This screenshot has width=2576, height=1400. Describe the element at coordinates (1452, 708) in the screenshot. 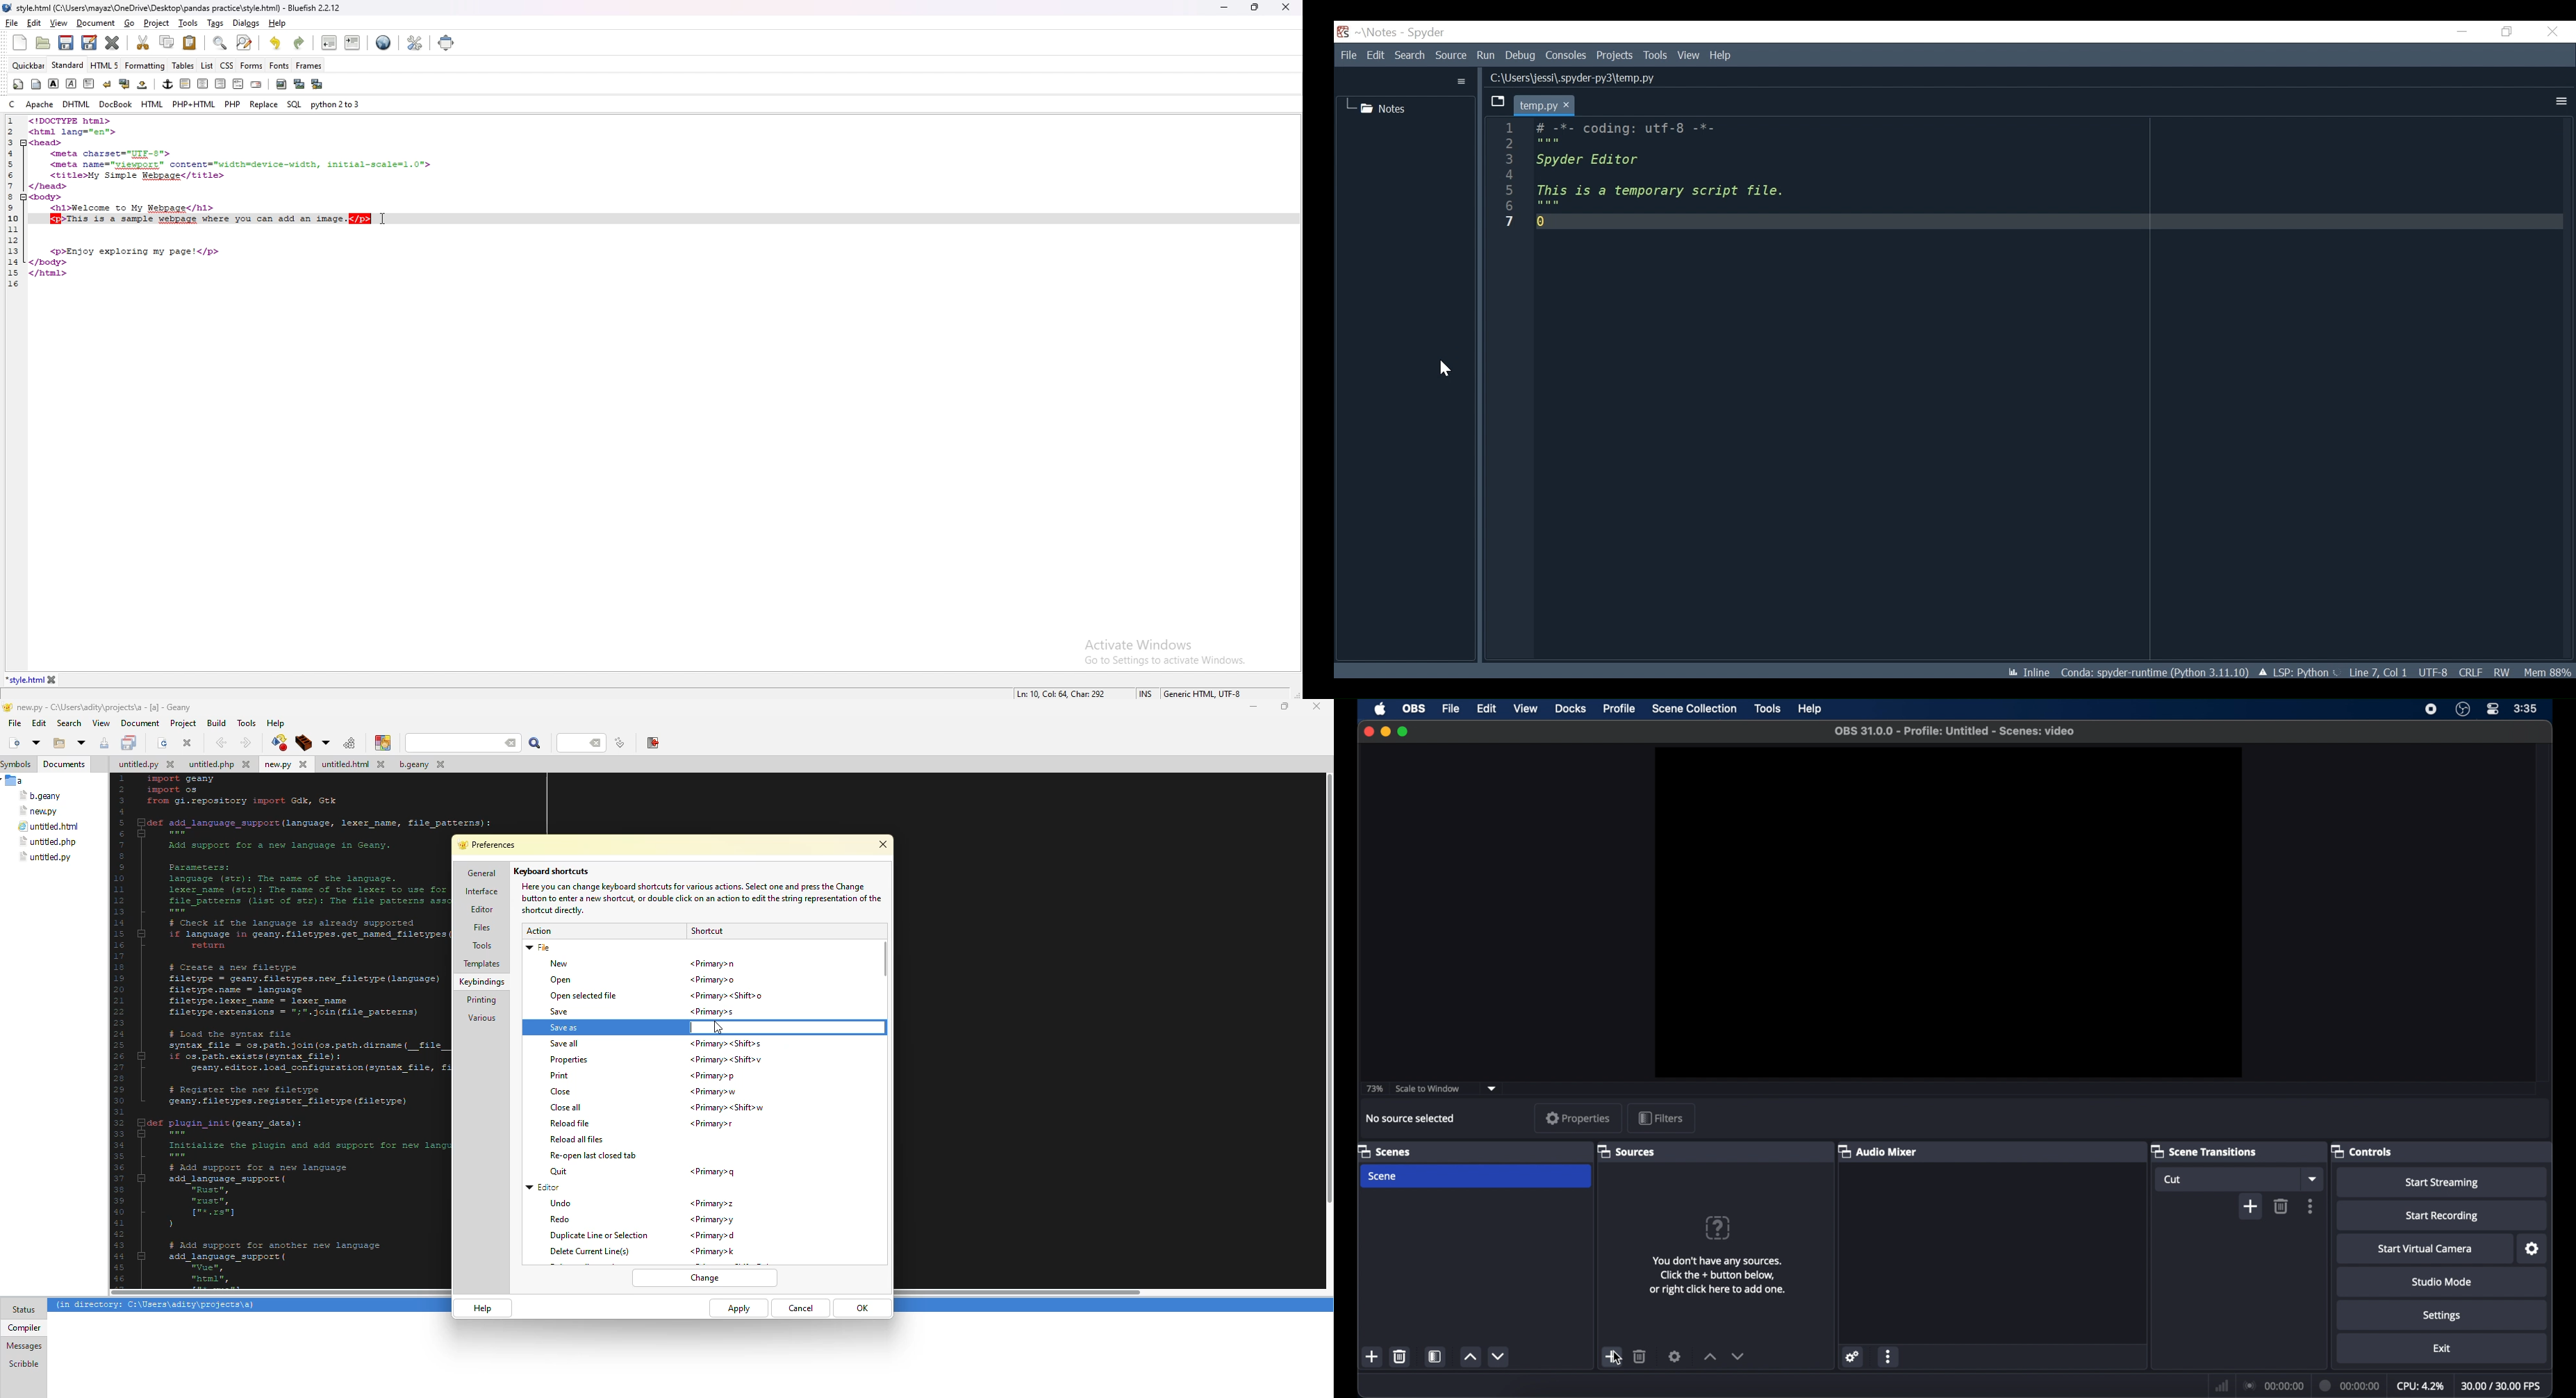

I see `file` at that location.